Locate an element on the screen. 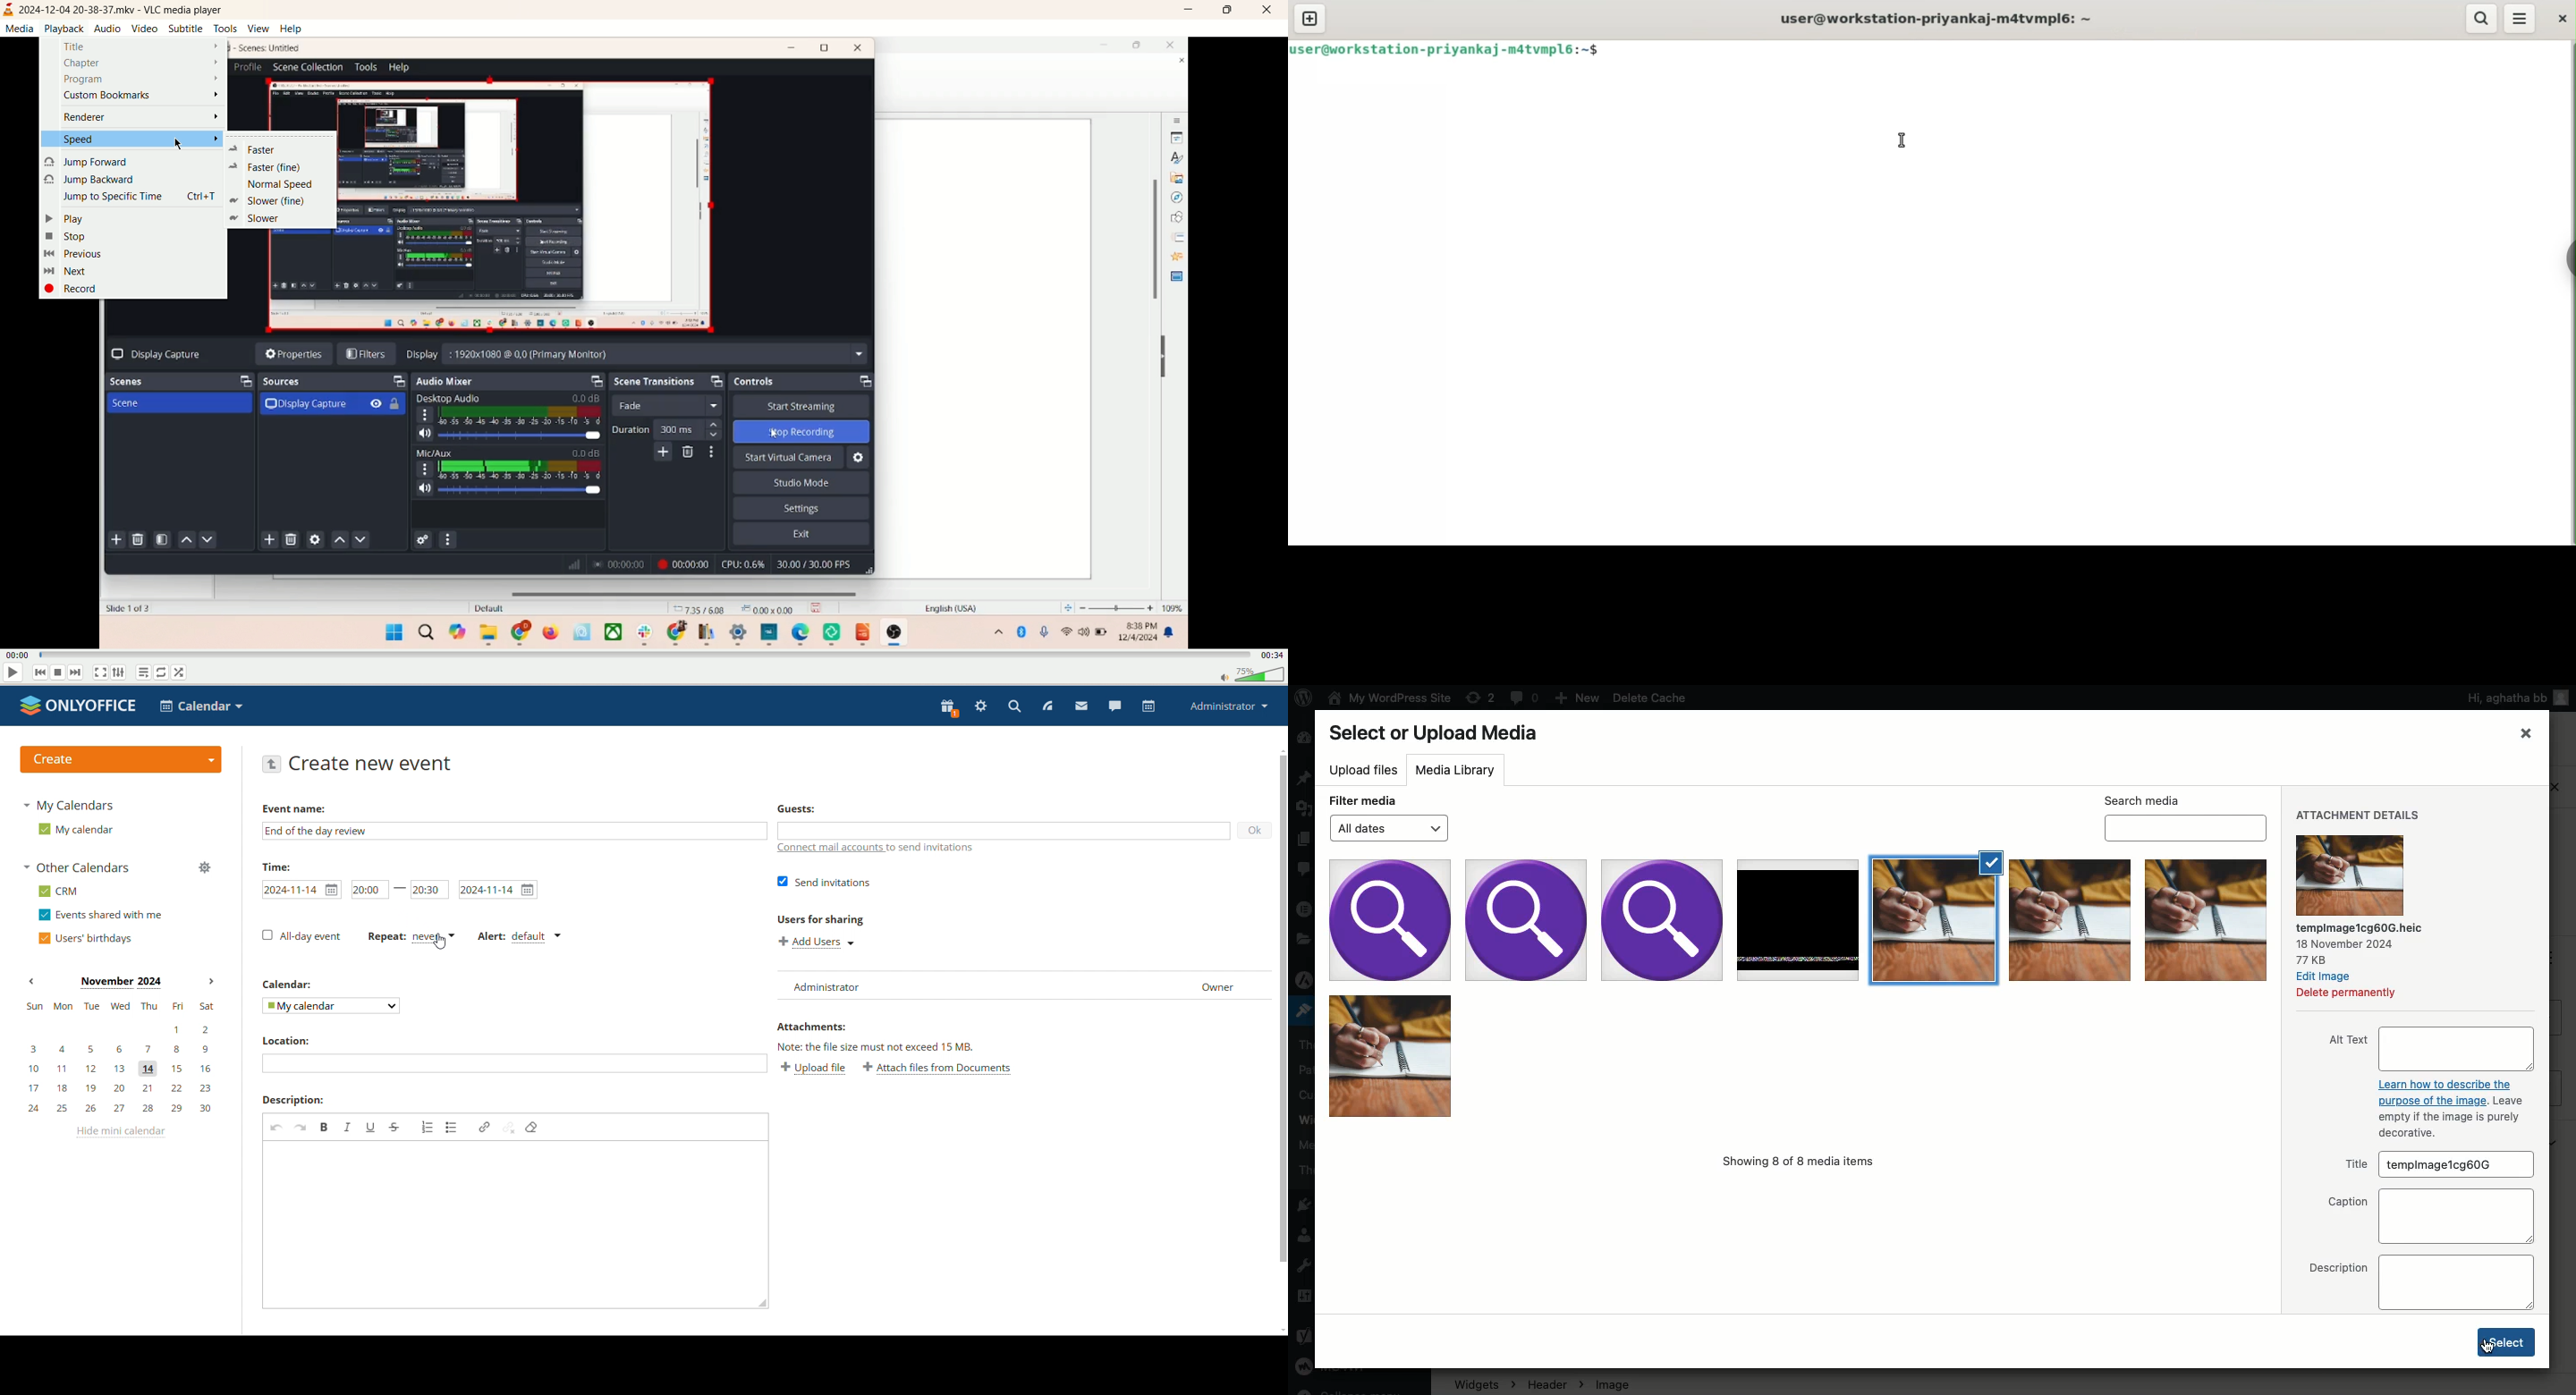  logo is located at coordinates (78, 705).